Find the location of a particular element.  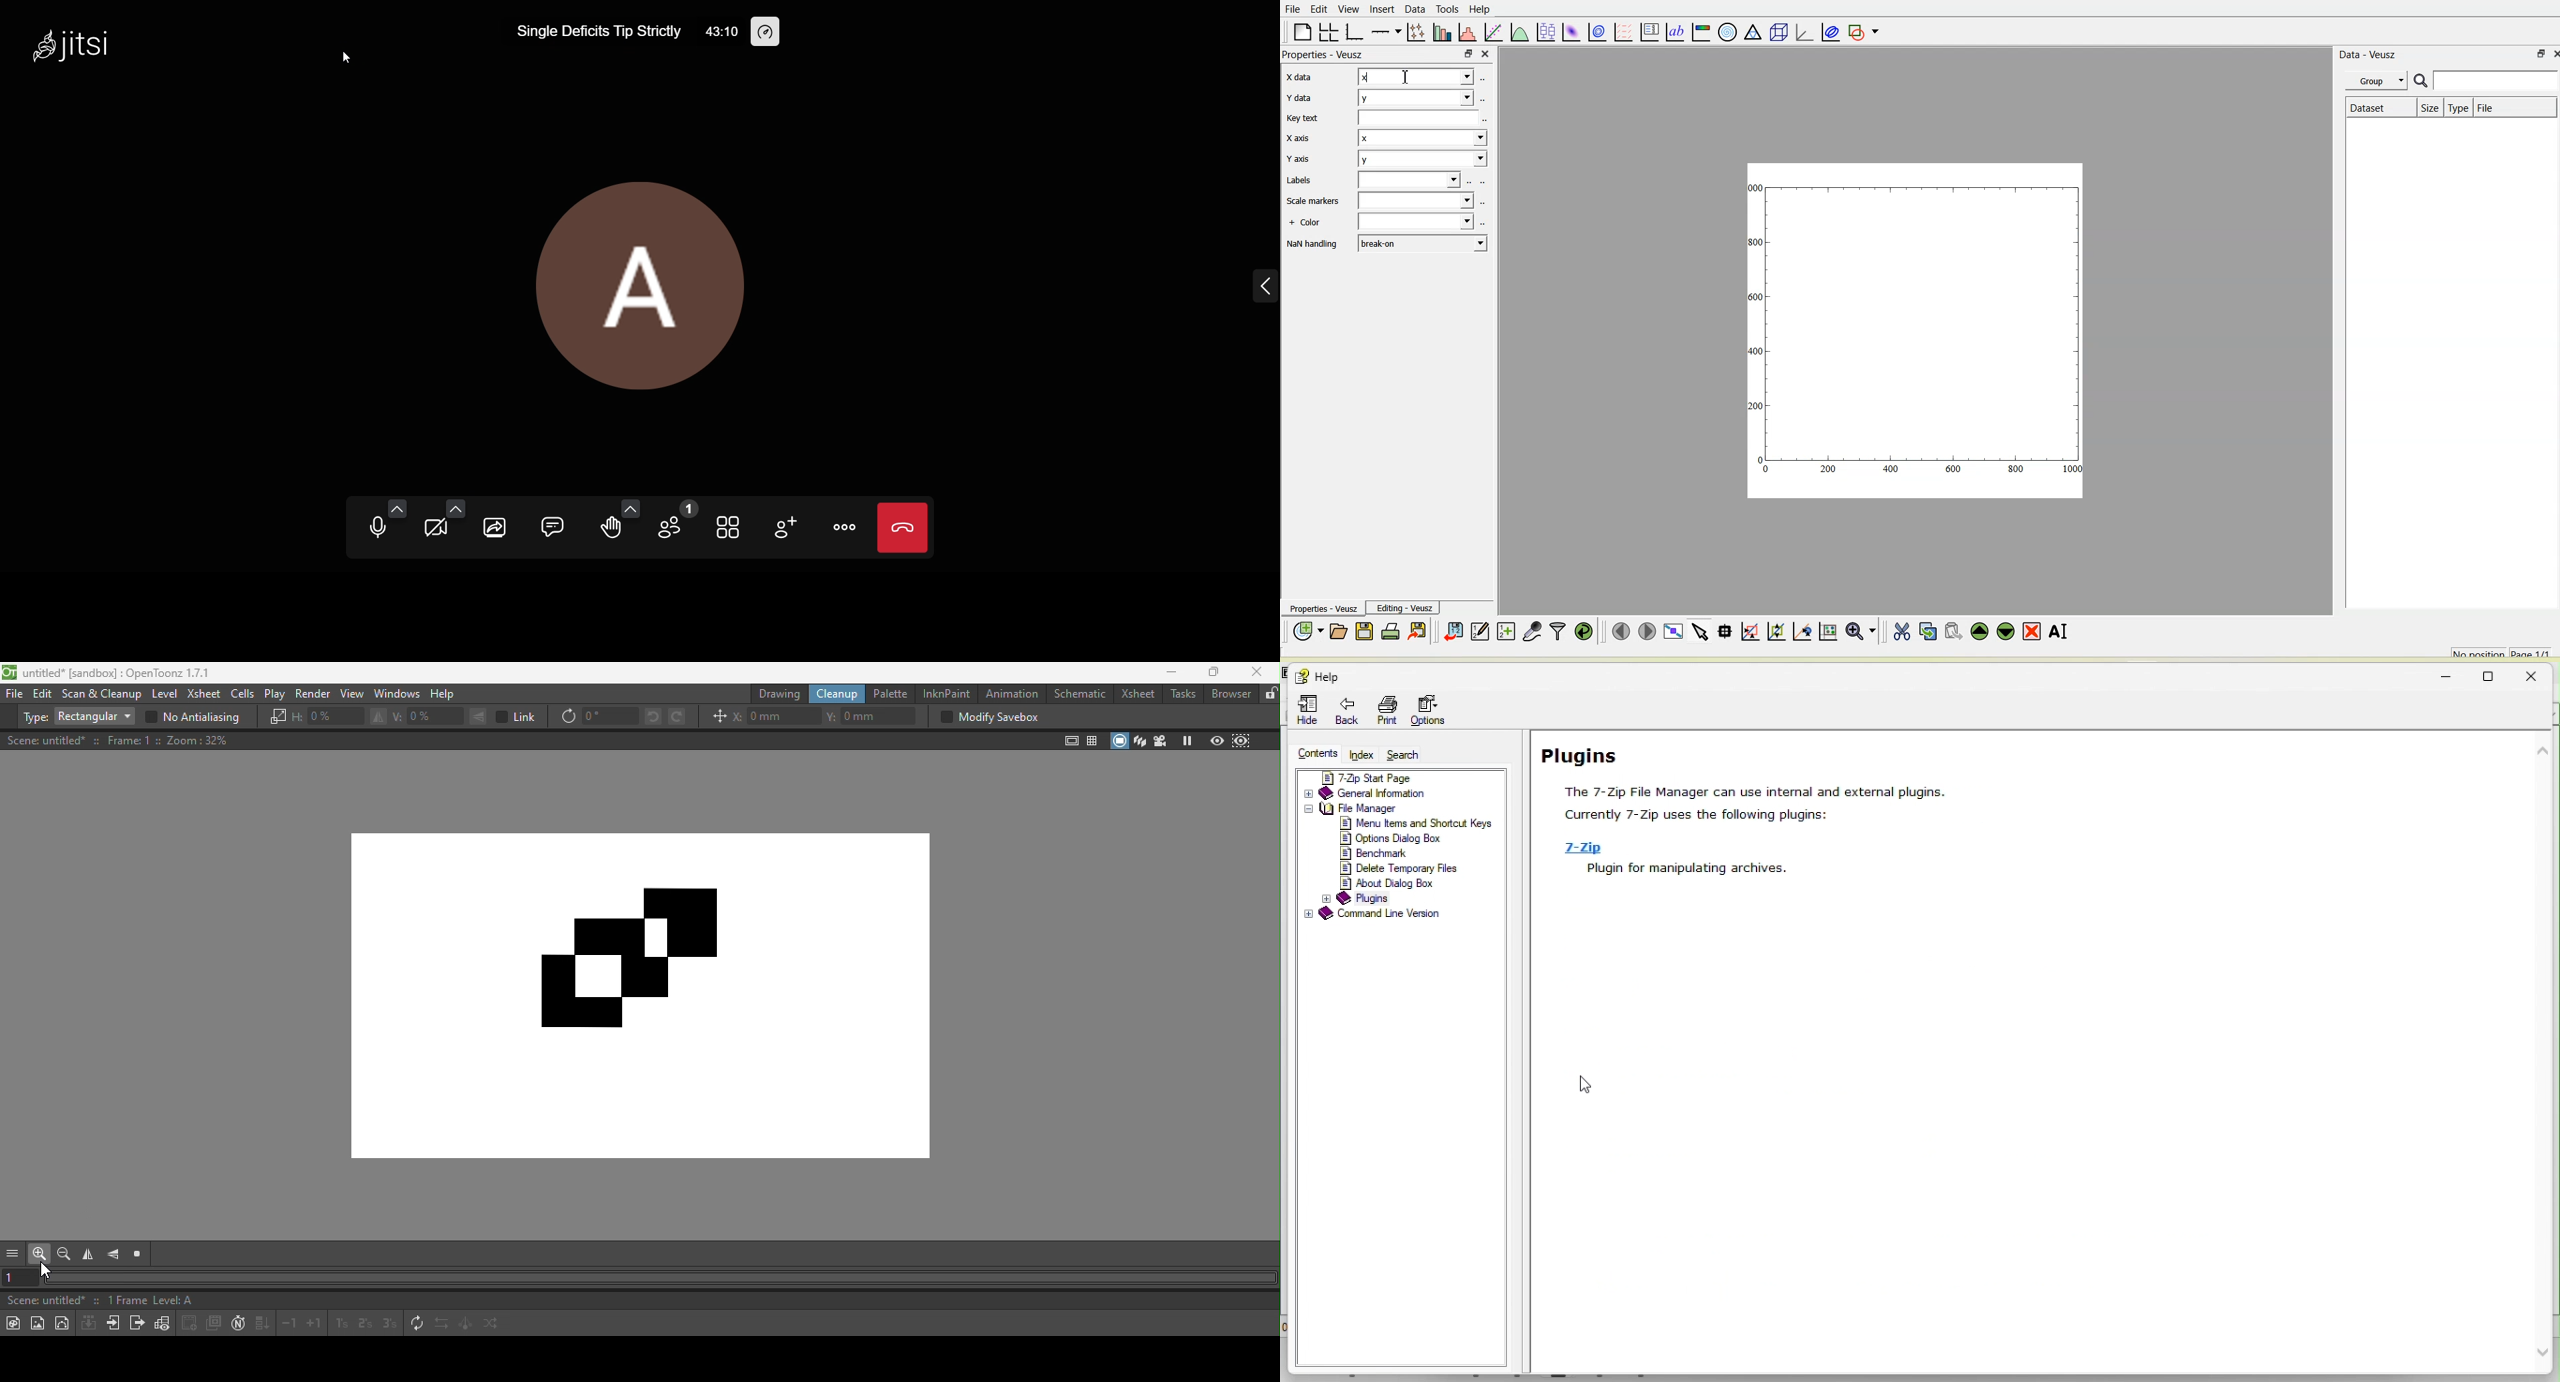

cursor is located at coordinates (1407, 75).